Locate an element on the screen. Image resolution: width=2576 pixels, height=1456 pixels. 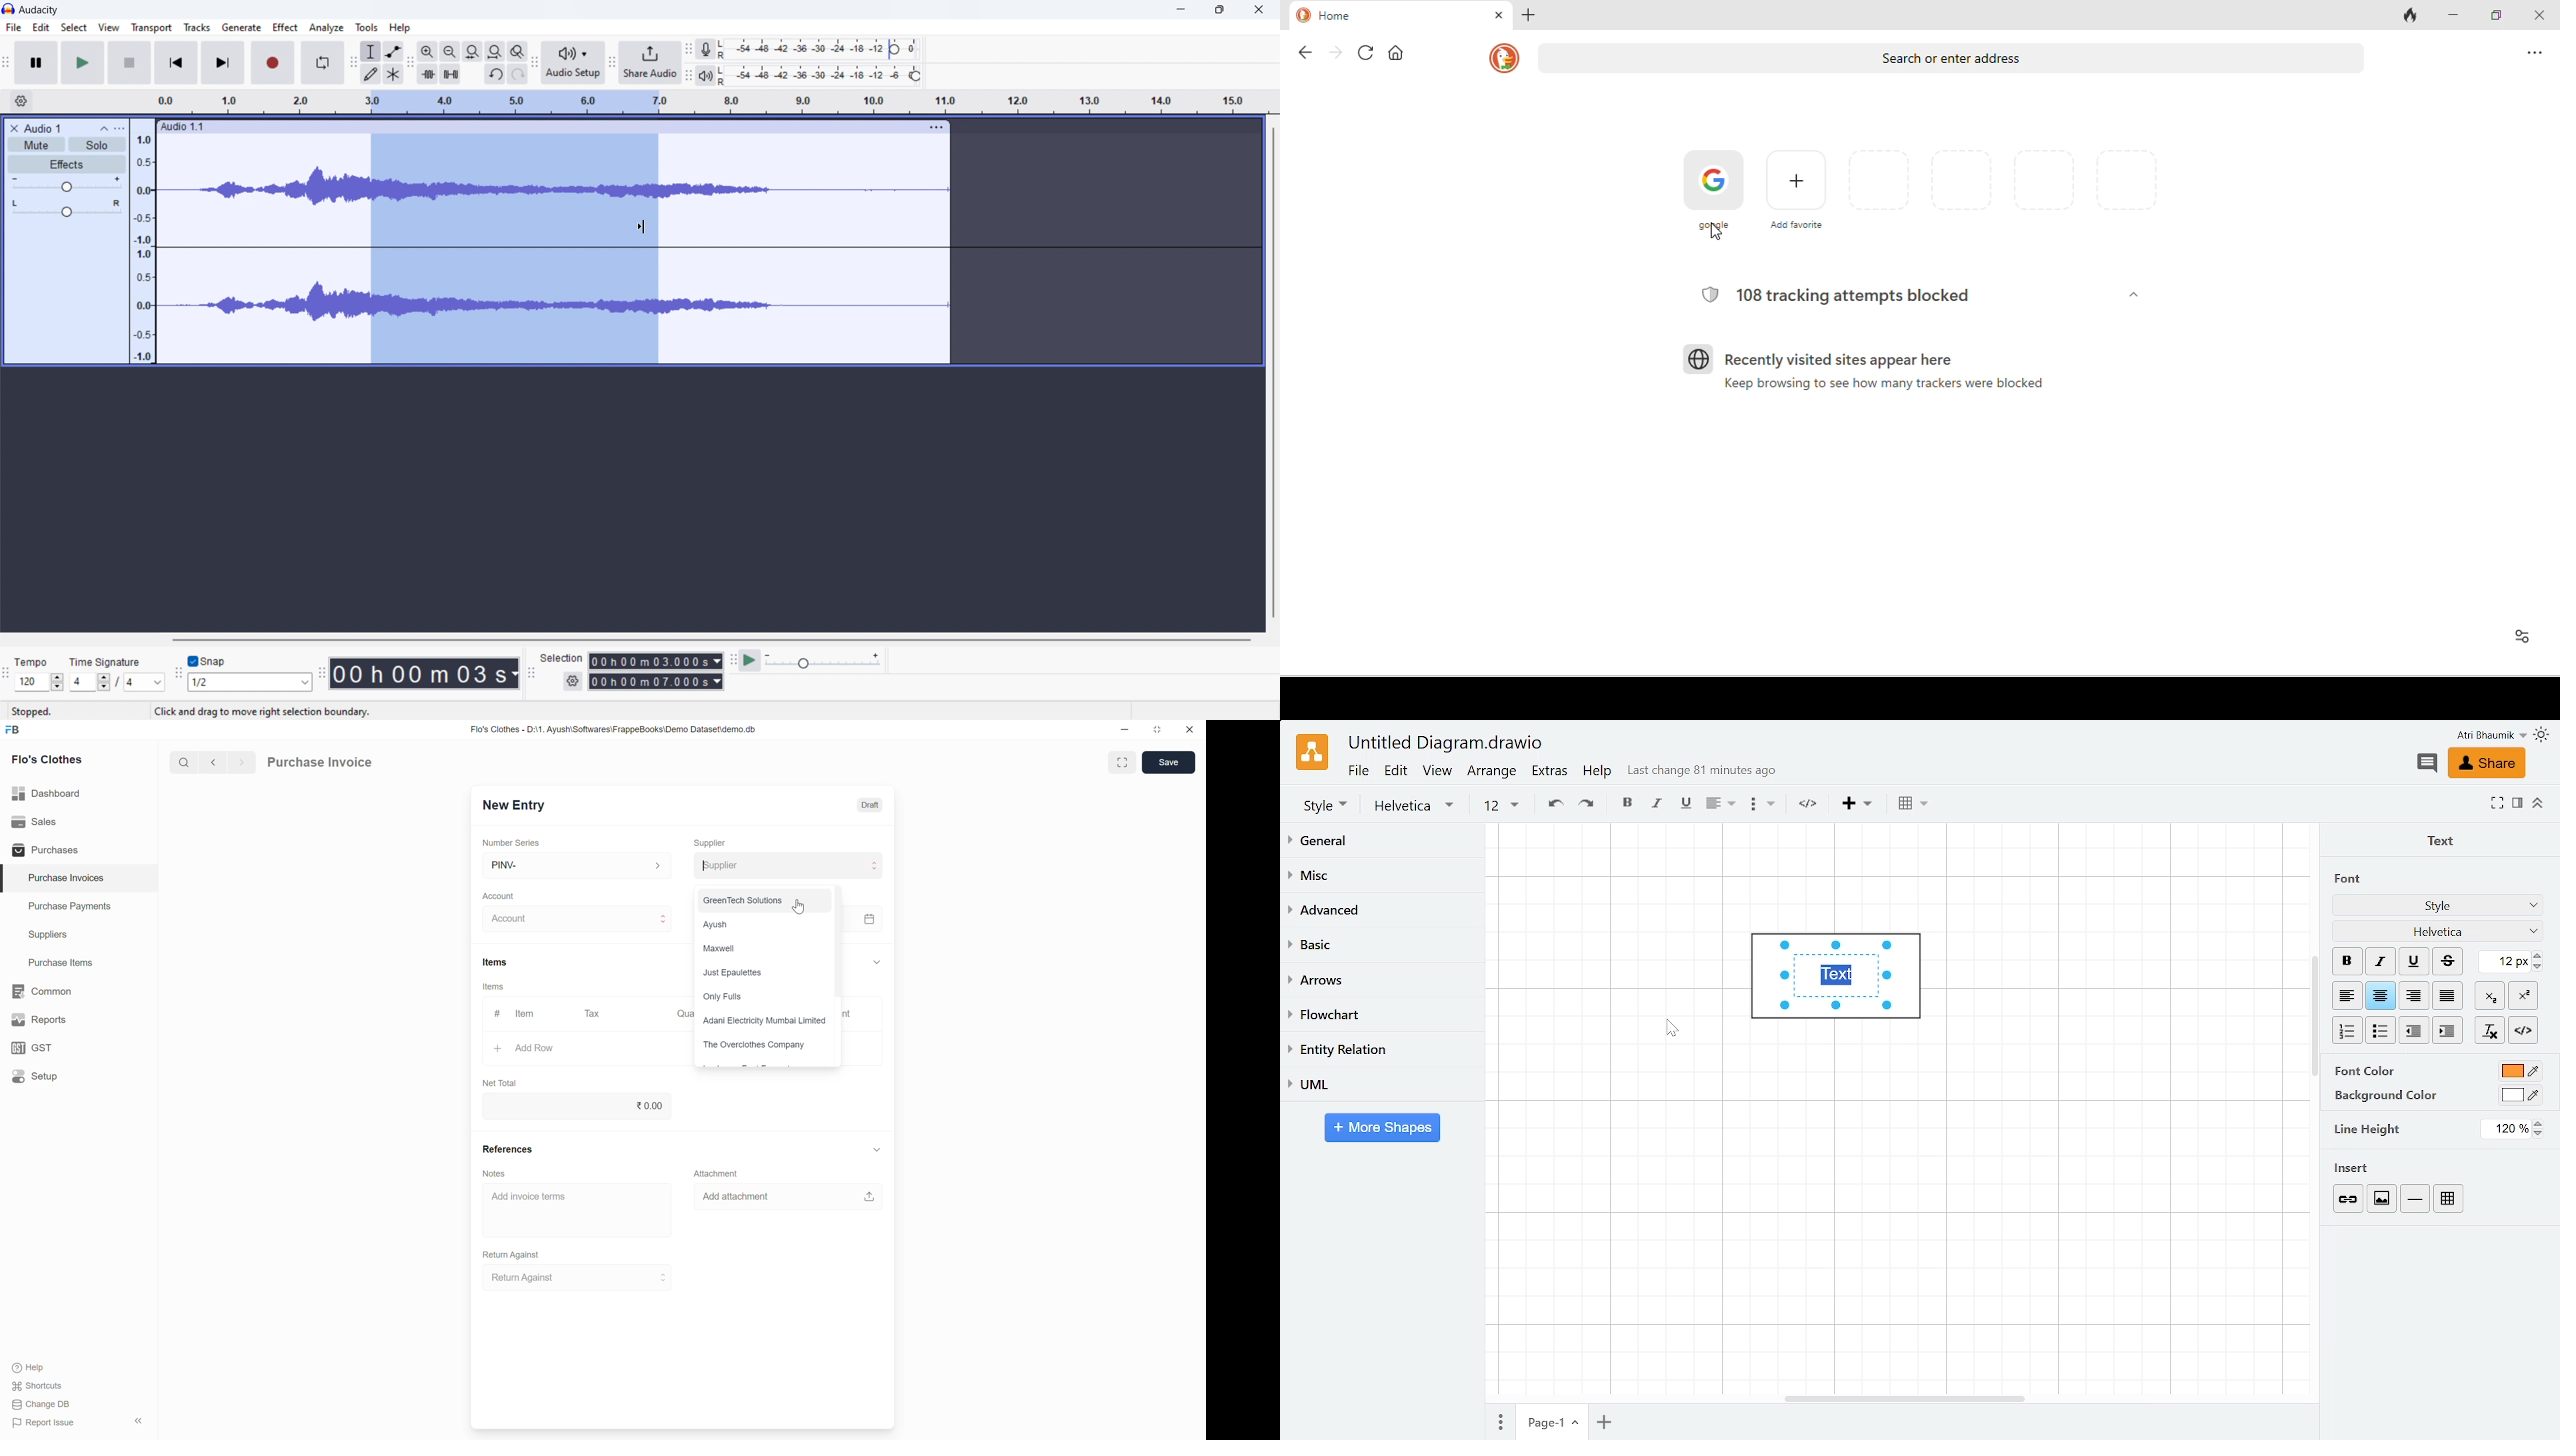
Add Row is located at coordinates (586, 1048).